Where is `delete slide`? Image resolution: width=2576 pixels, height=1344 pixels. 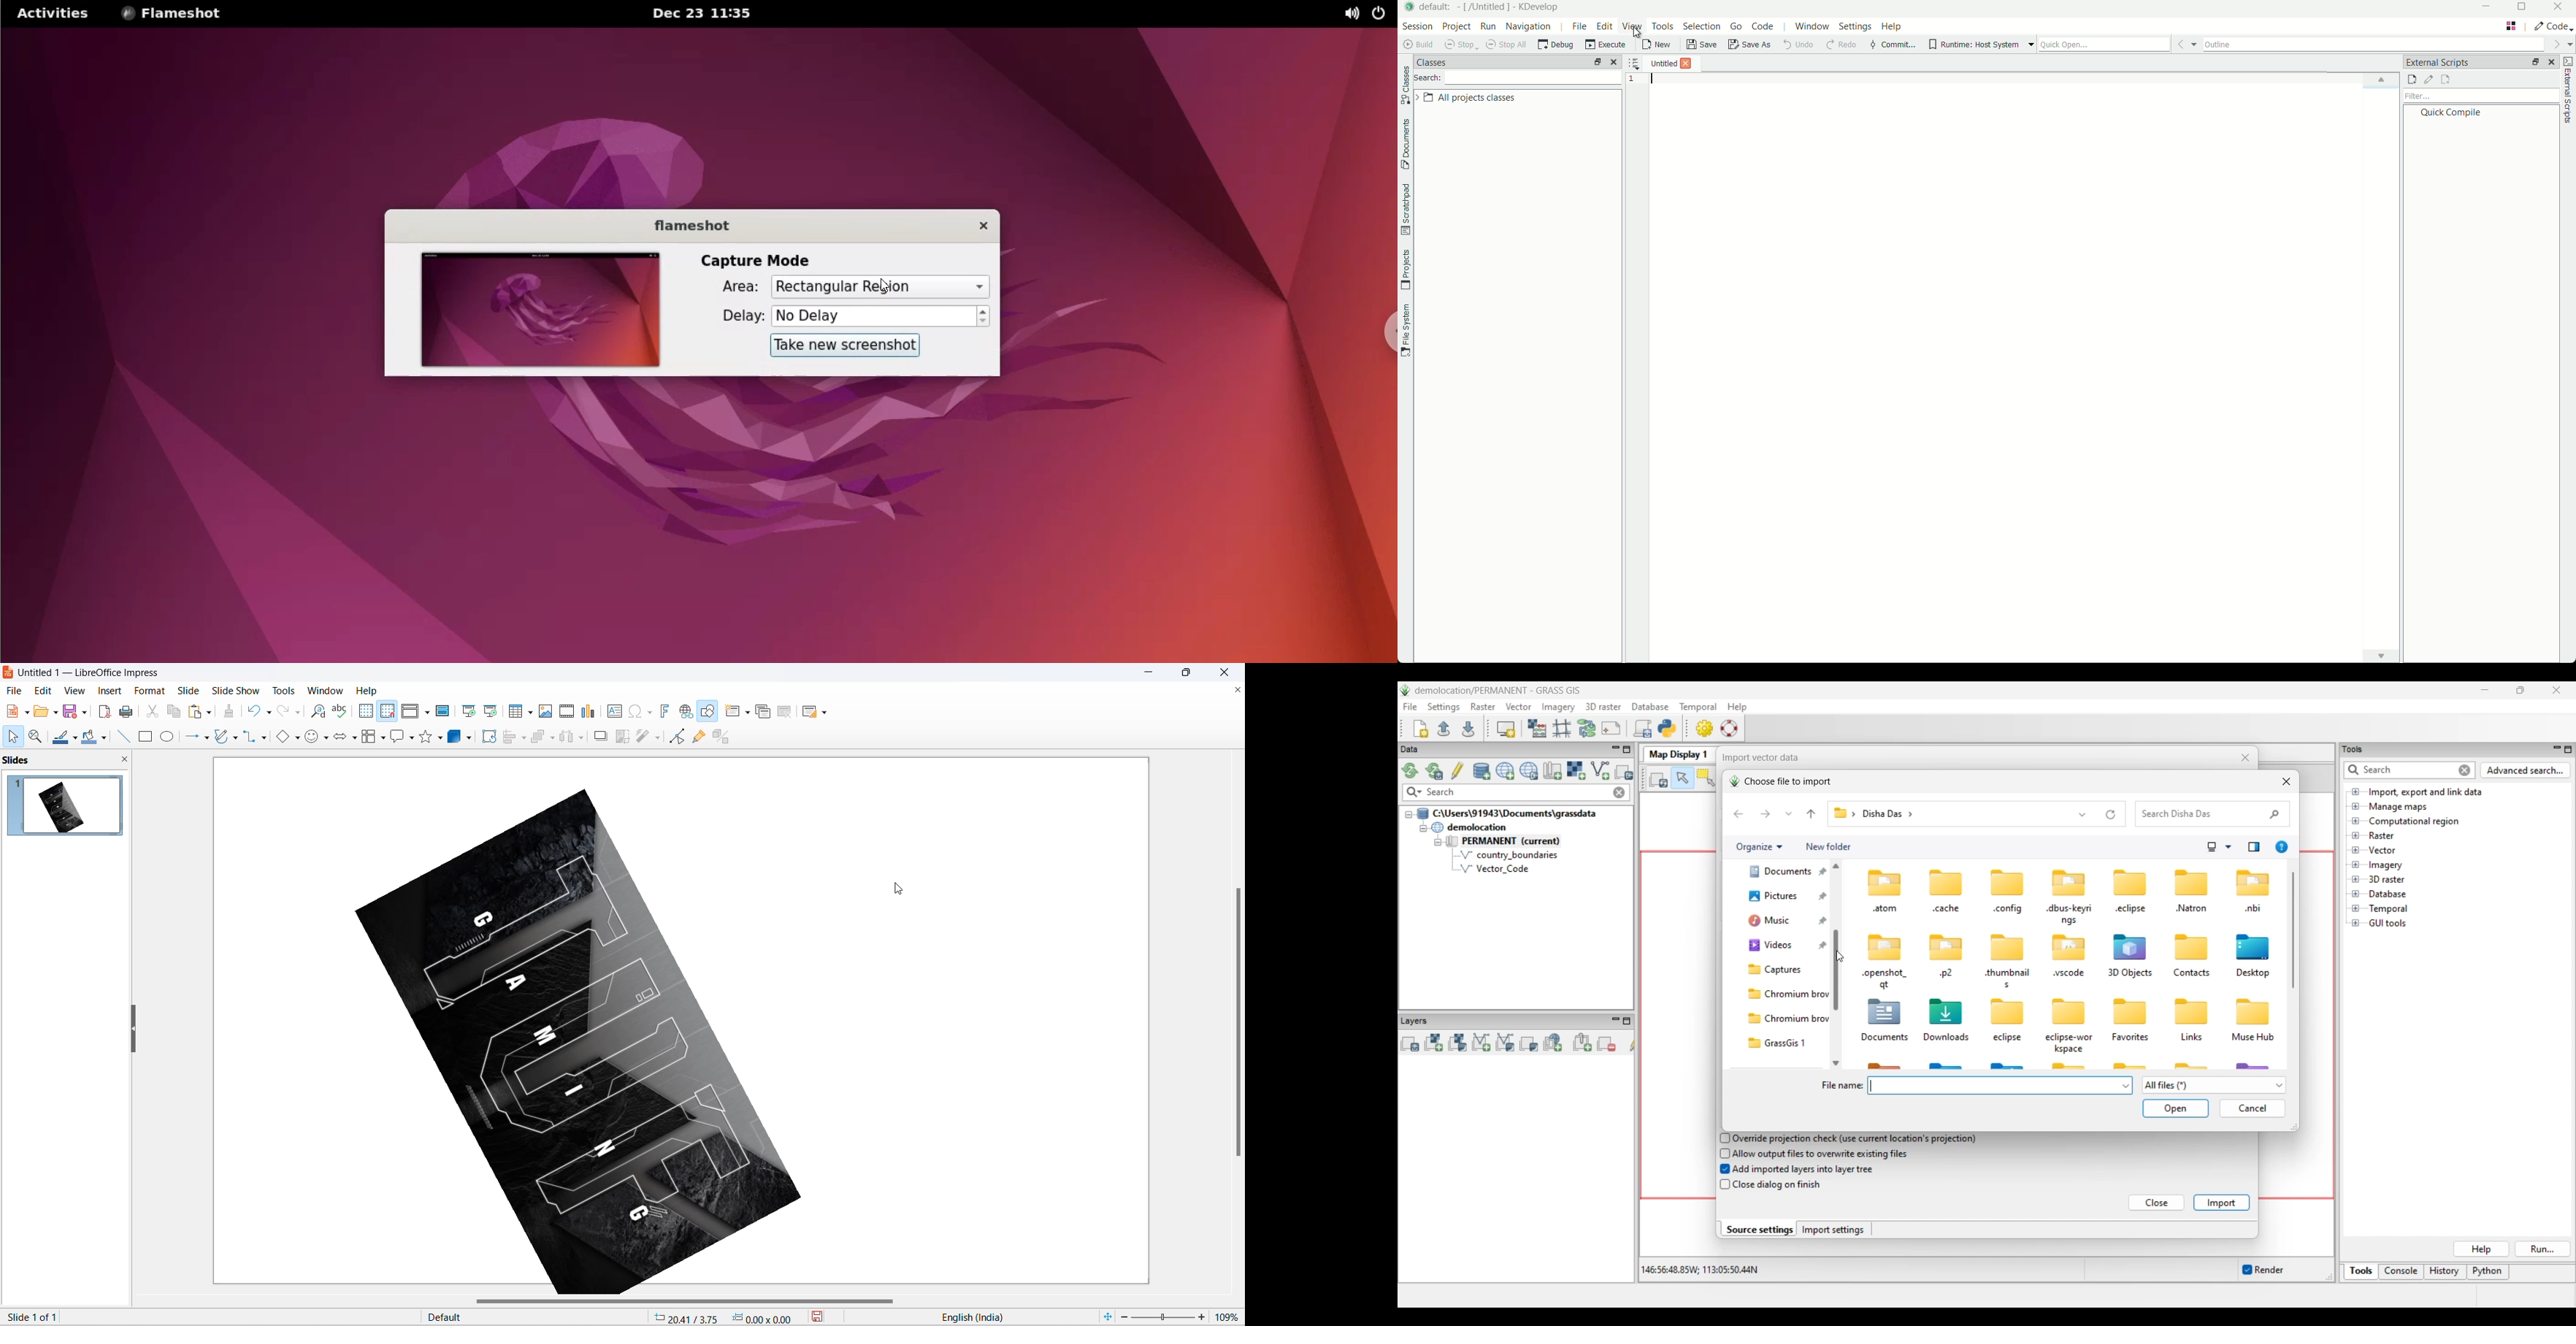 delete slide is located at coordinates (786, 713).